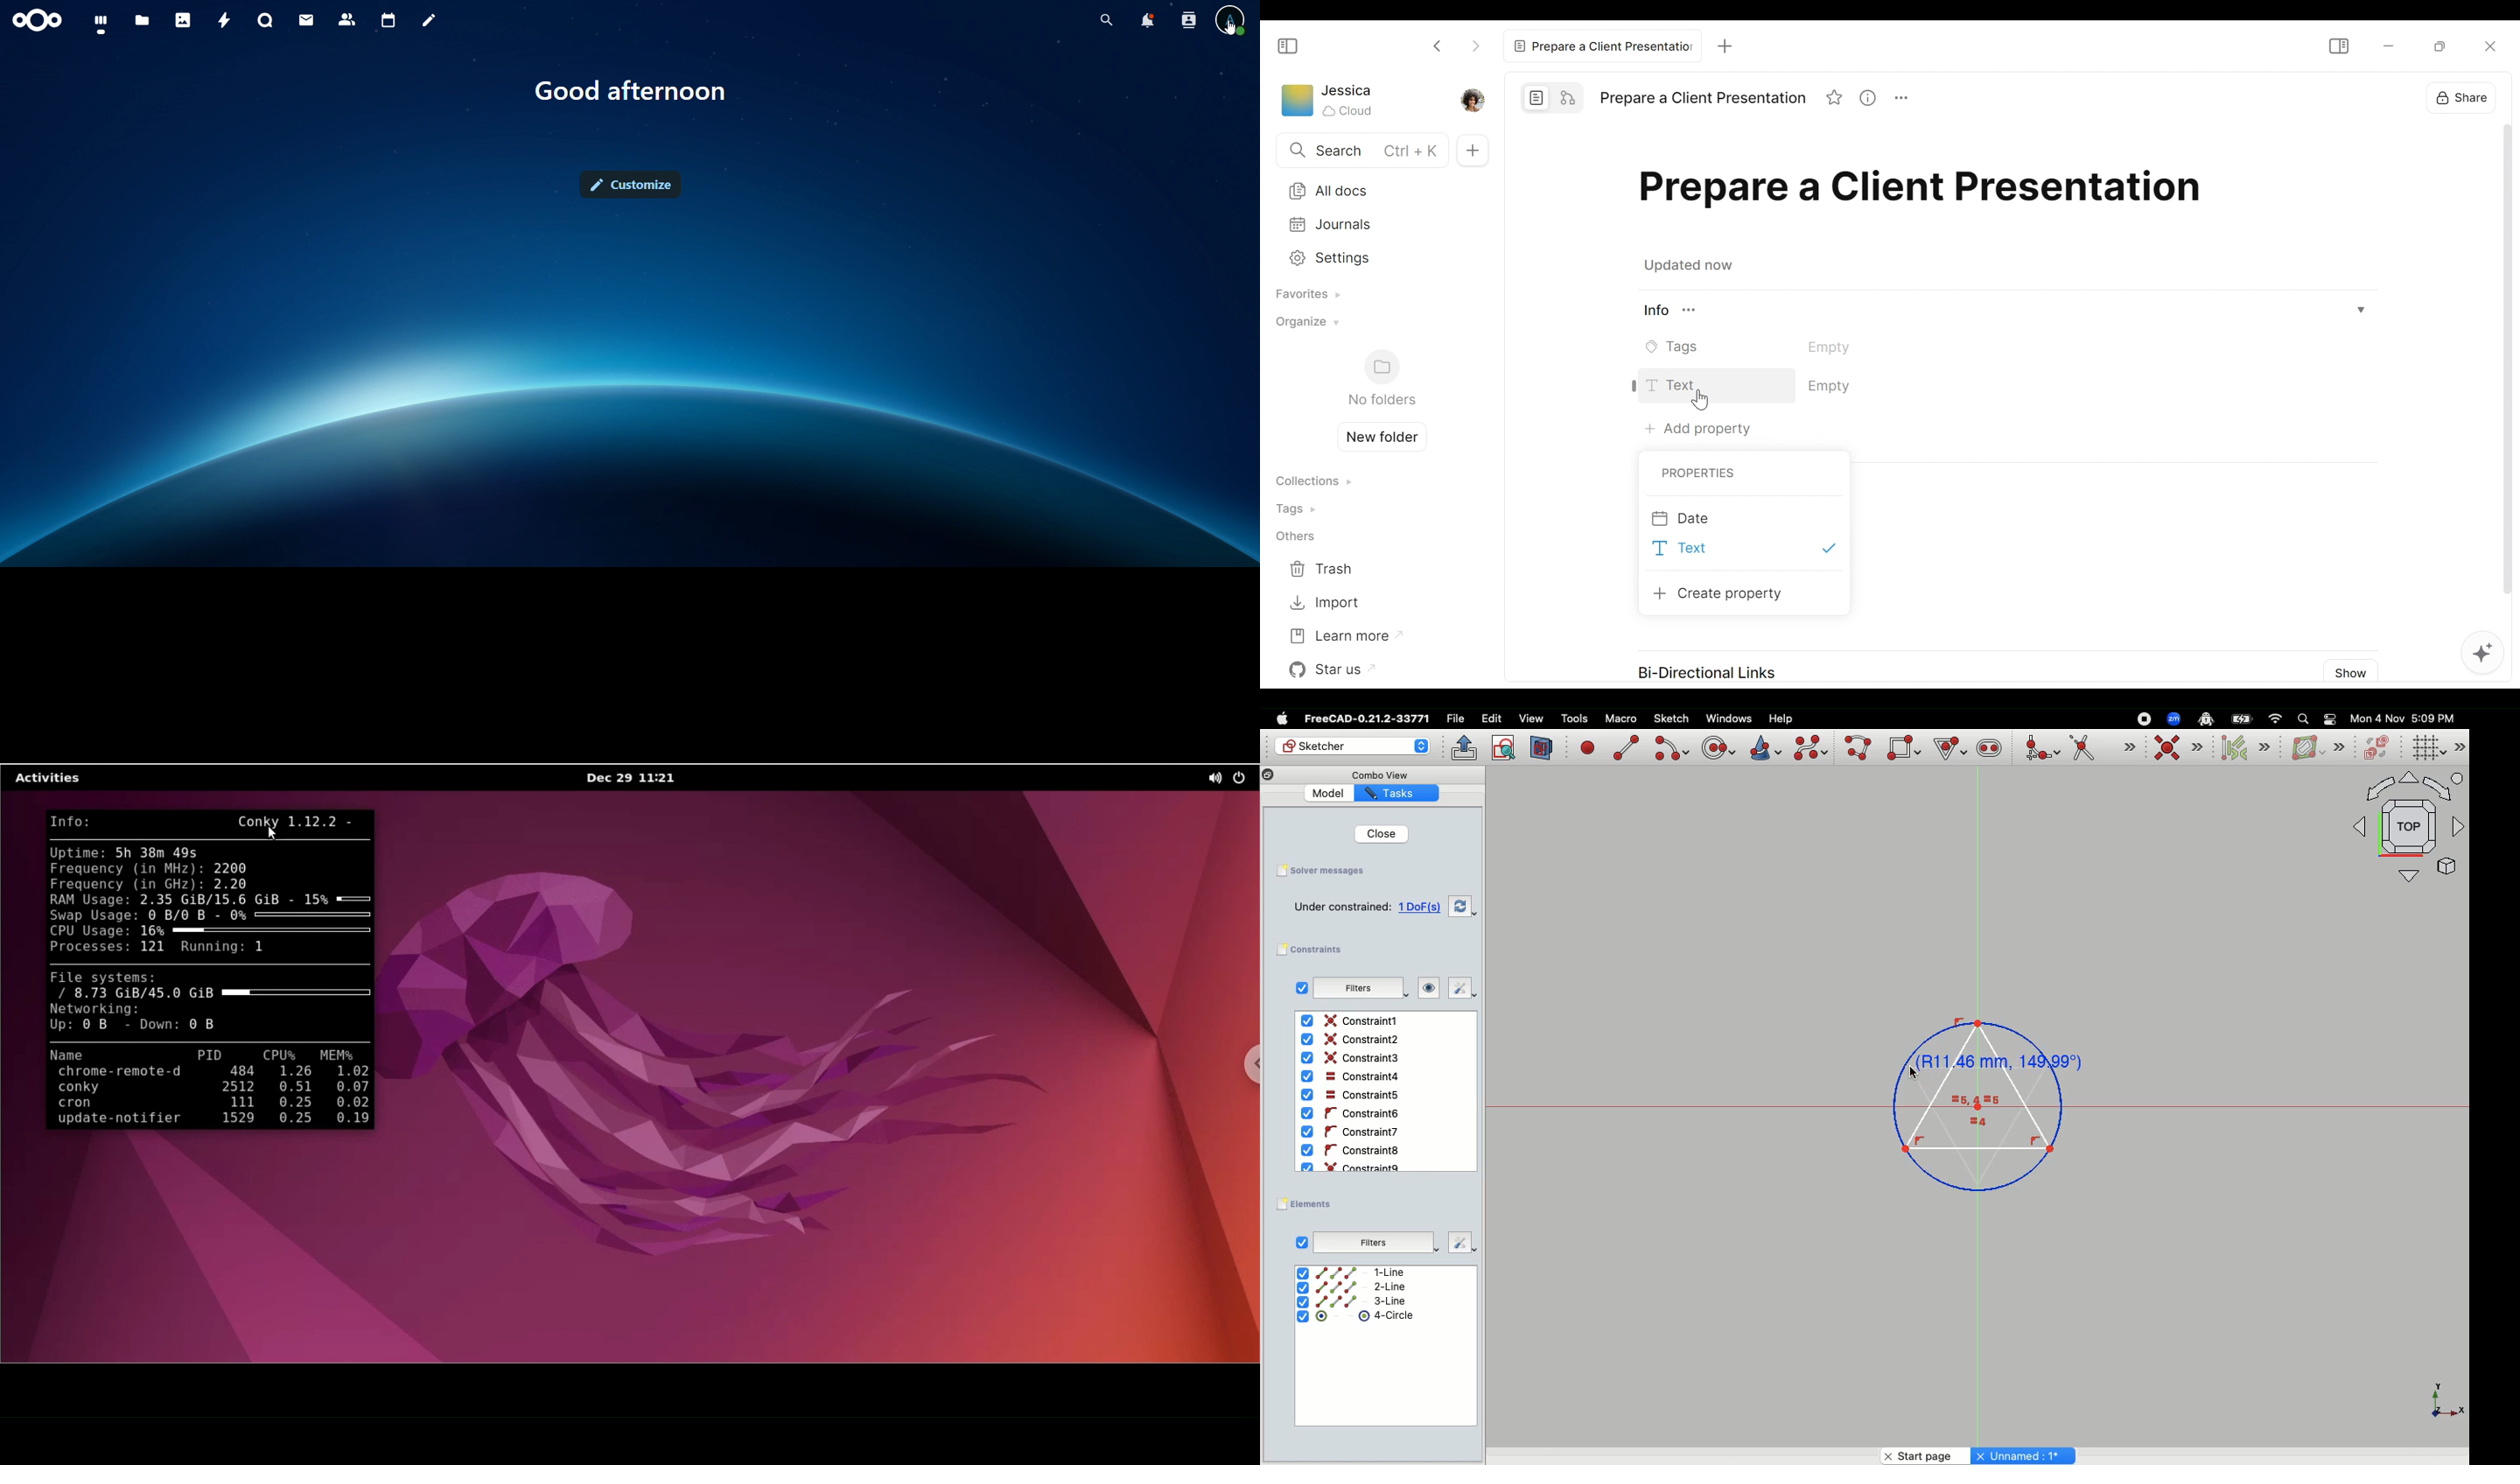 The image size is (2520, 1484). I want to click on Username, so click(1348, 91).